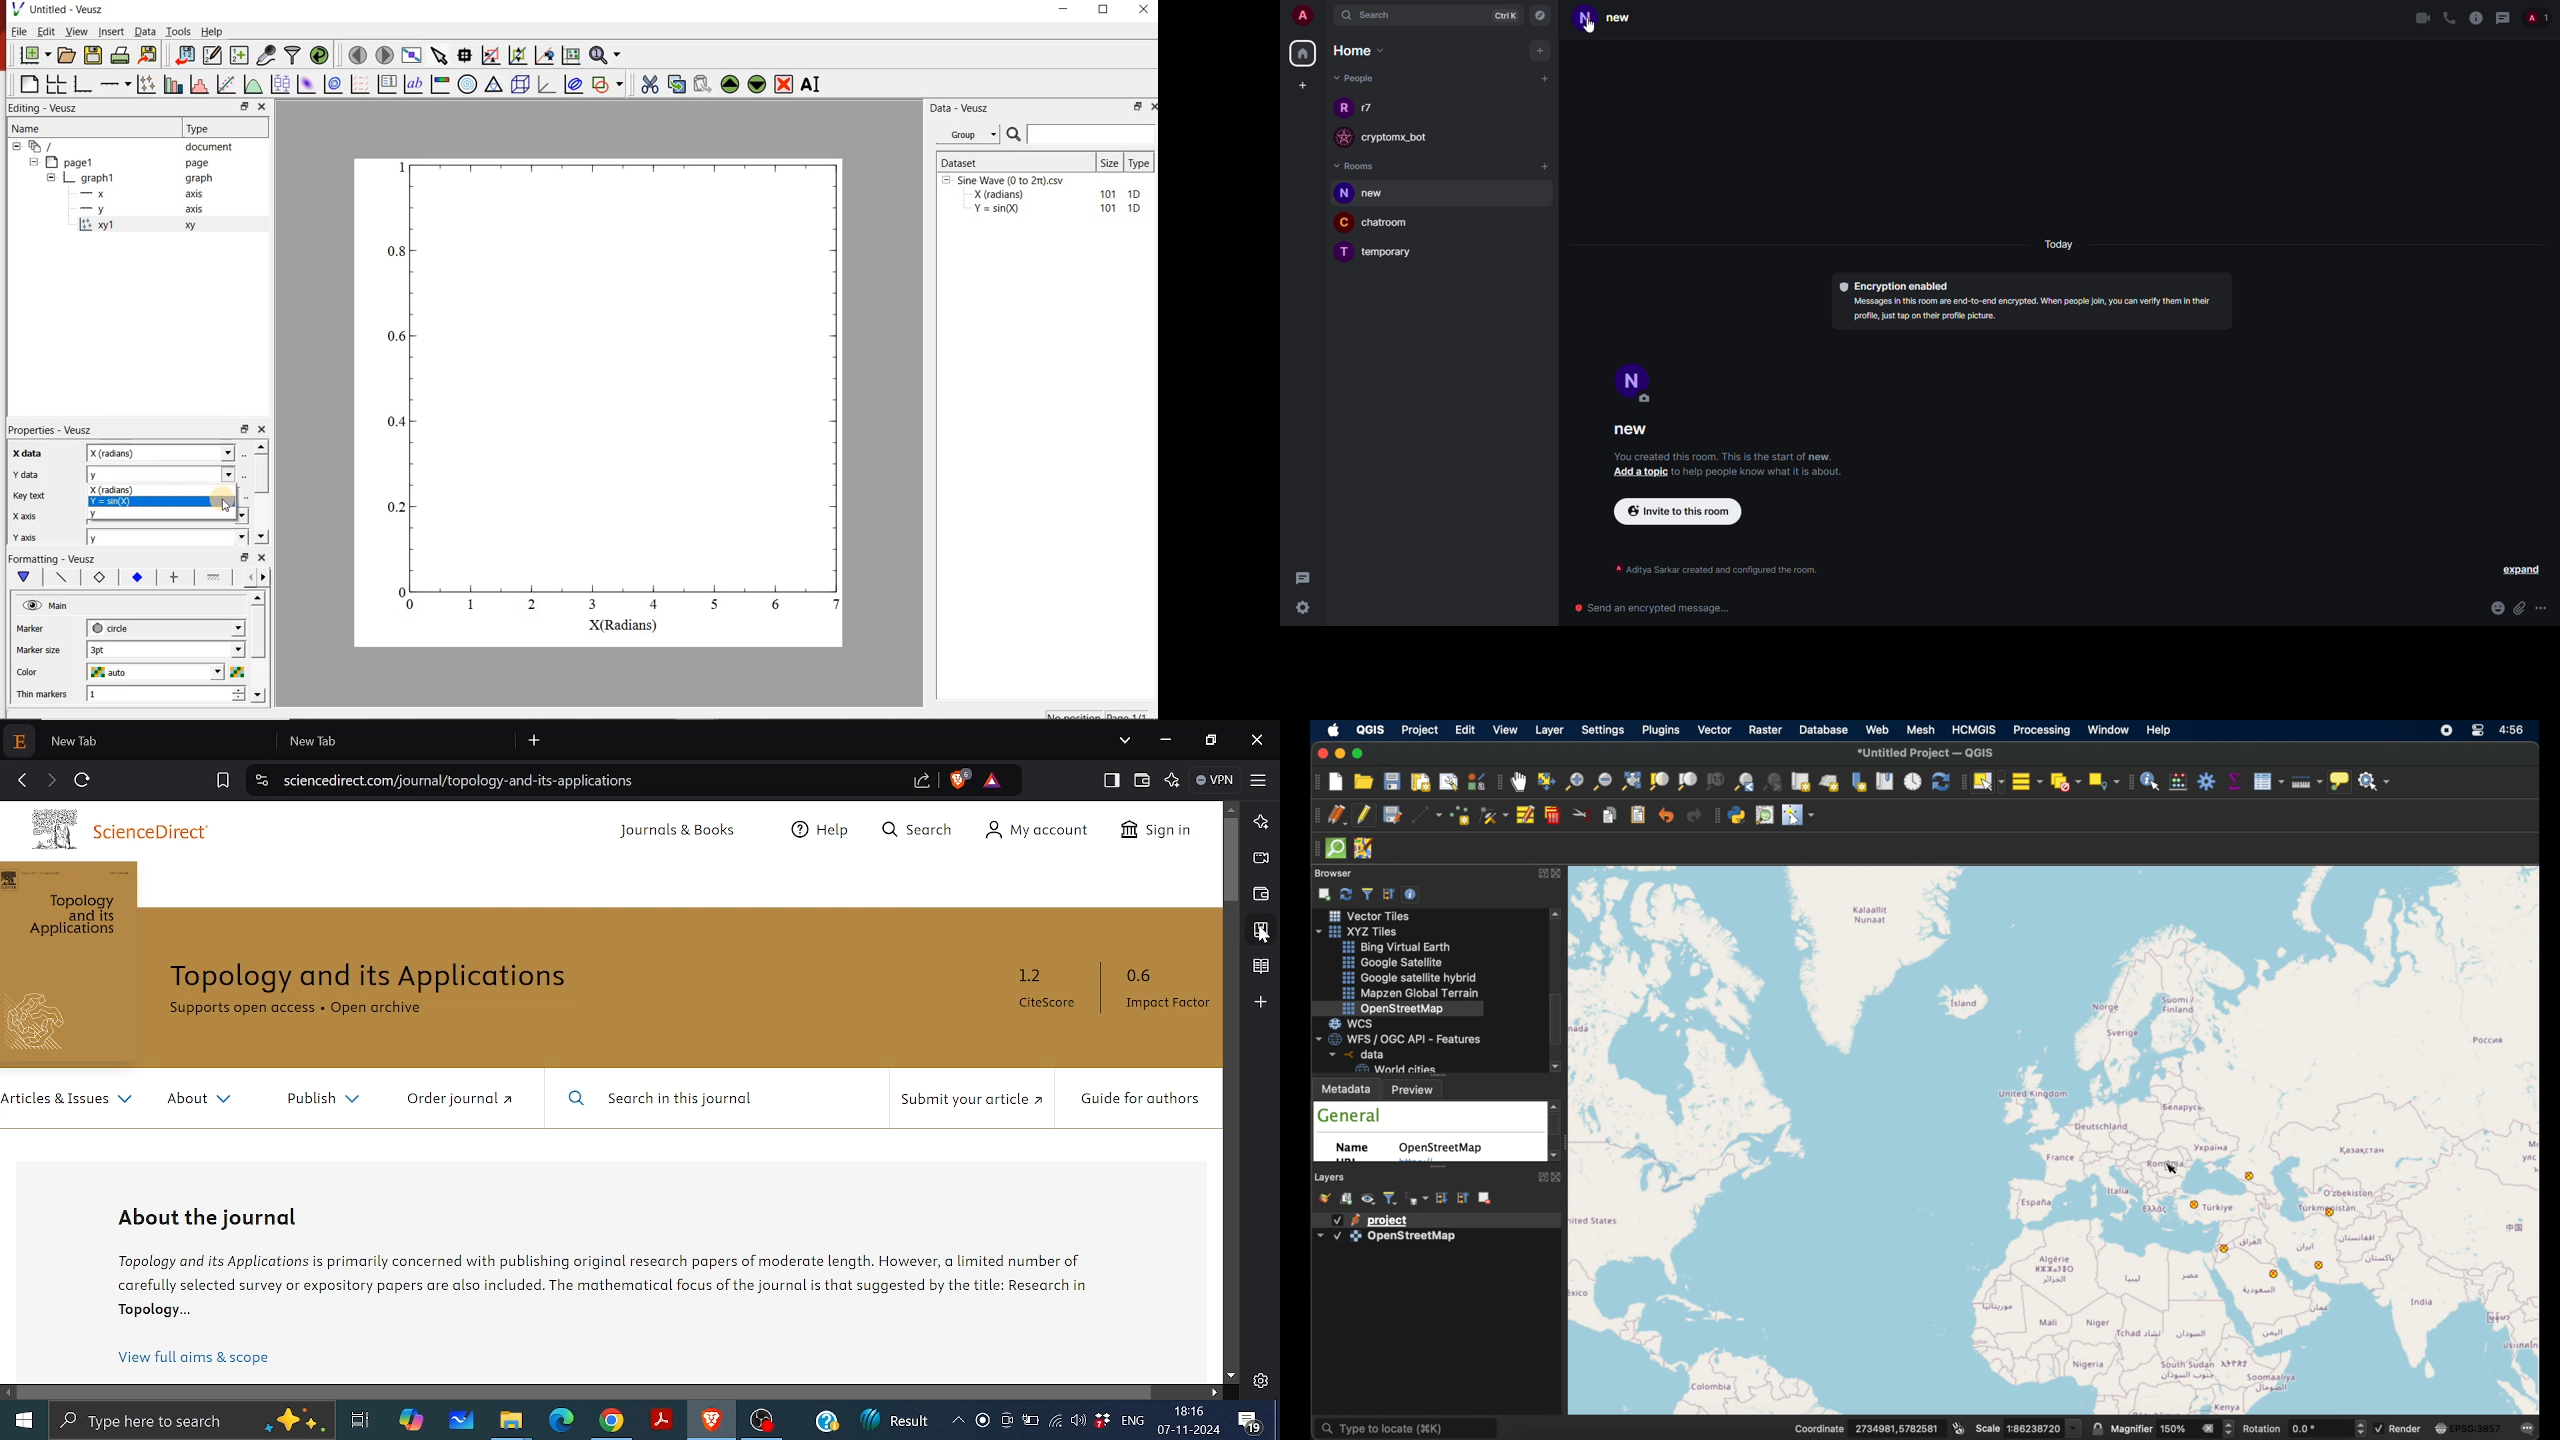  I want to click on down arrow, so click(23, 577).